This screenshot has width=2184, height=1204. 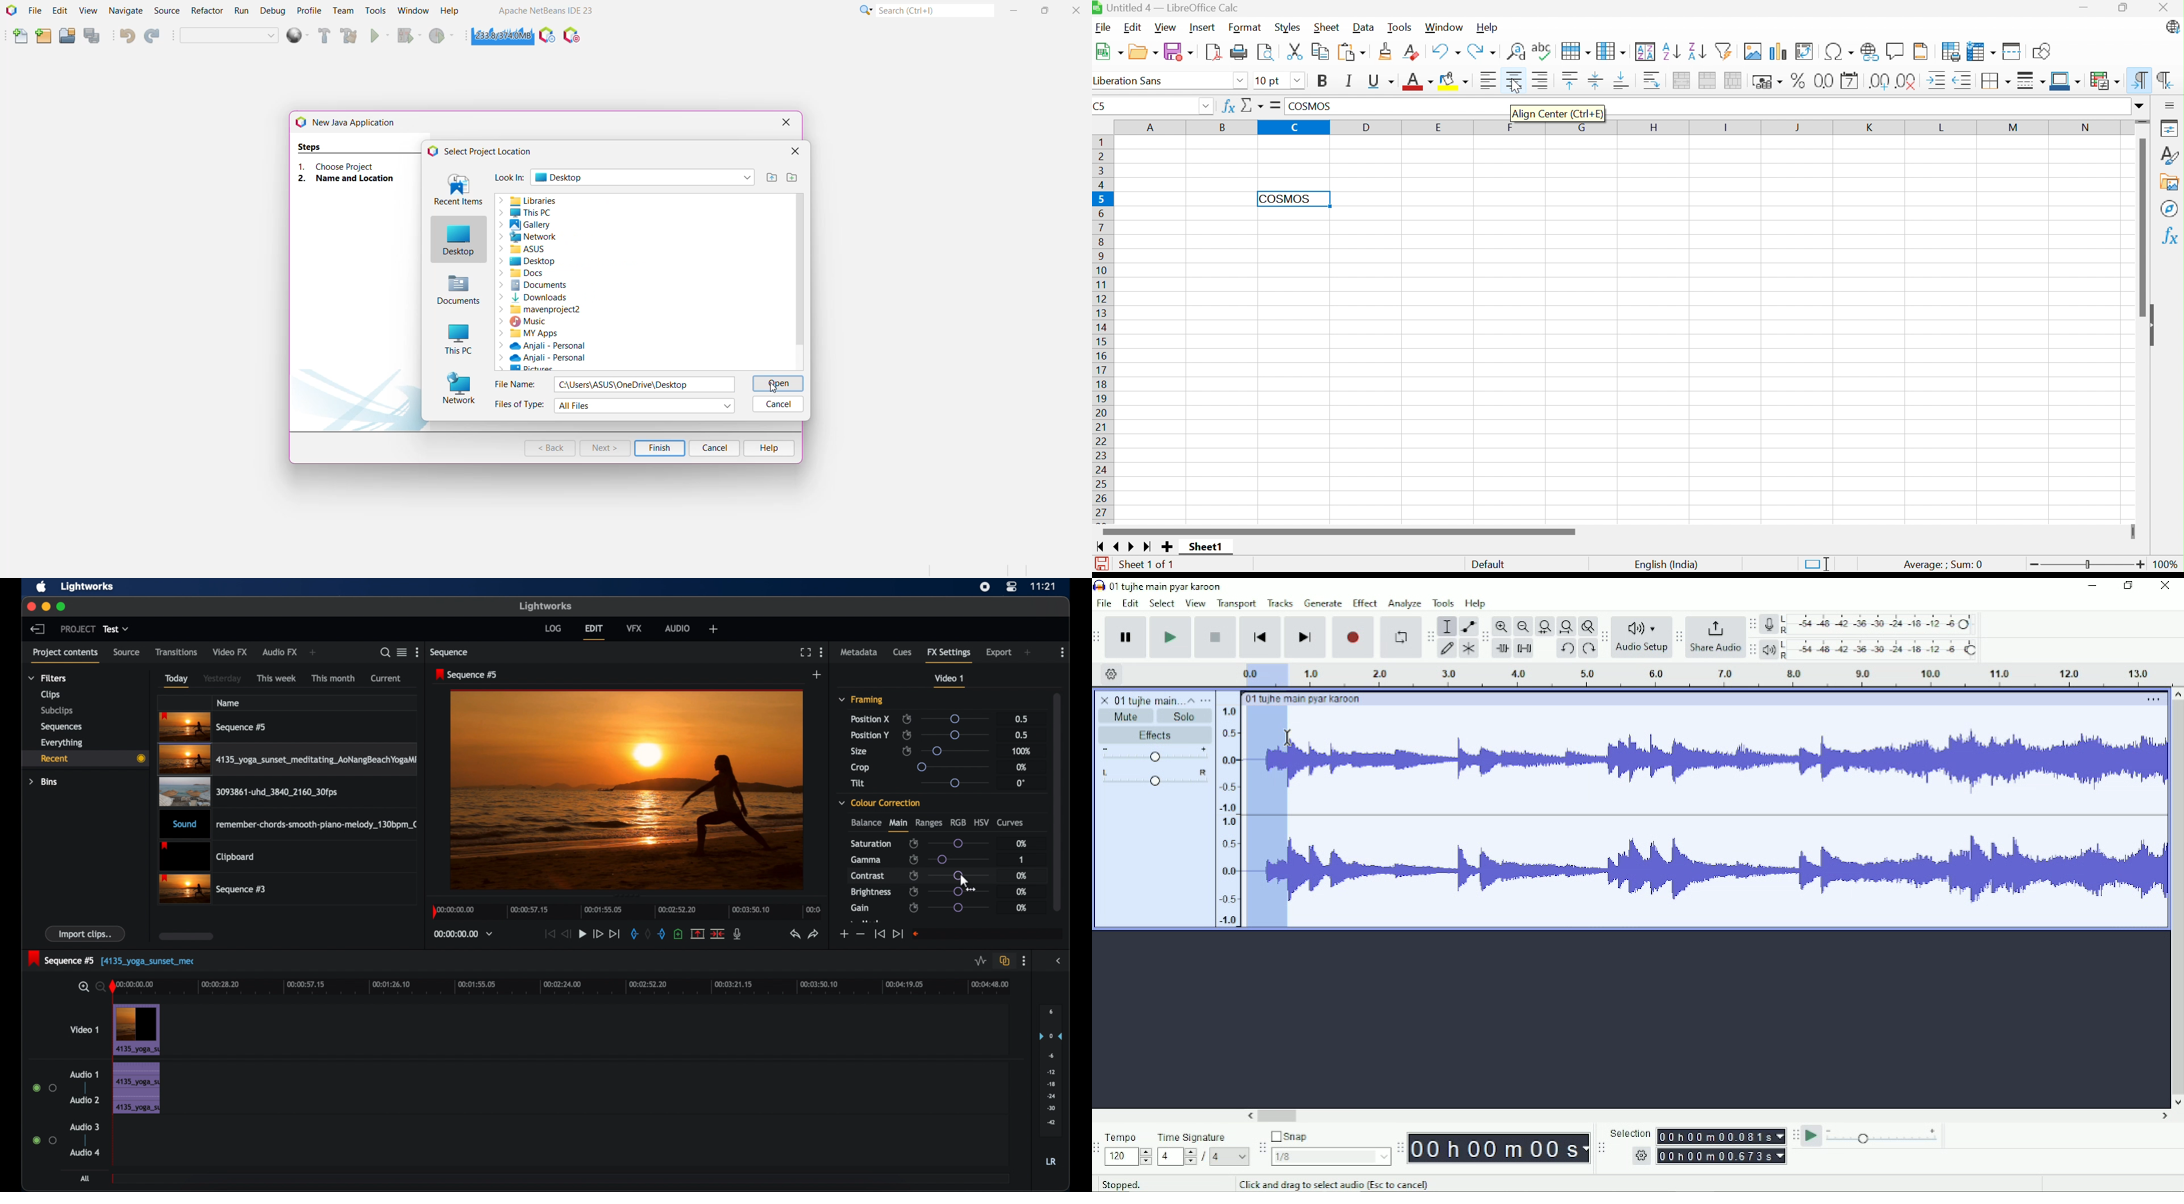 I want to click on AutoFilter, so click(x=1724, y=52).